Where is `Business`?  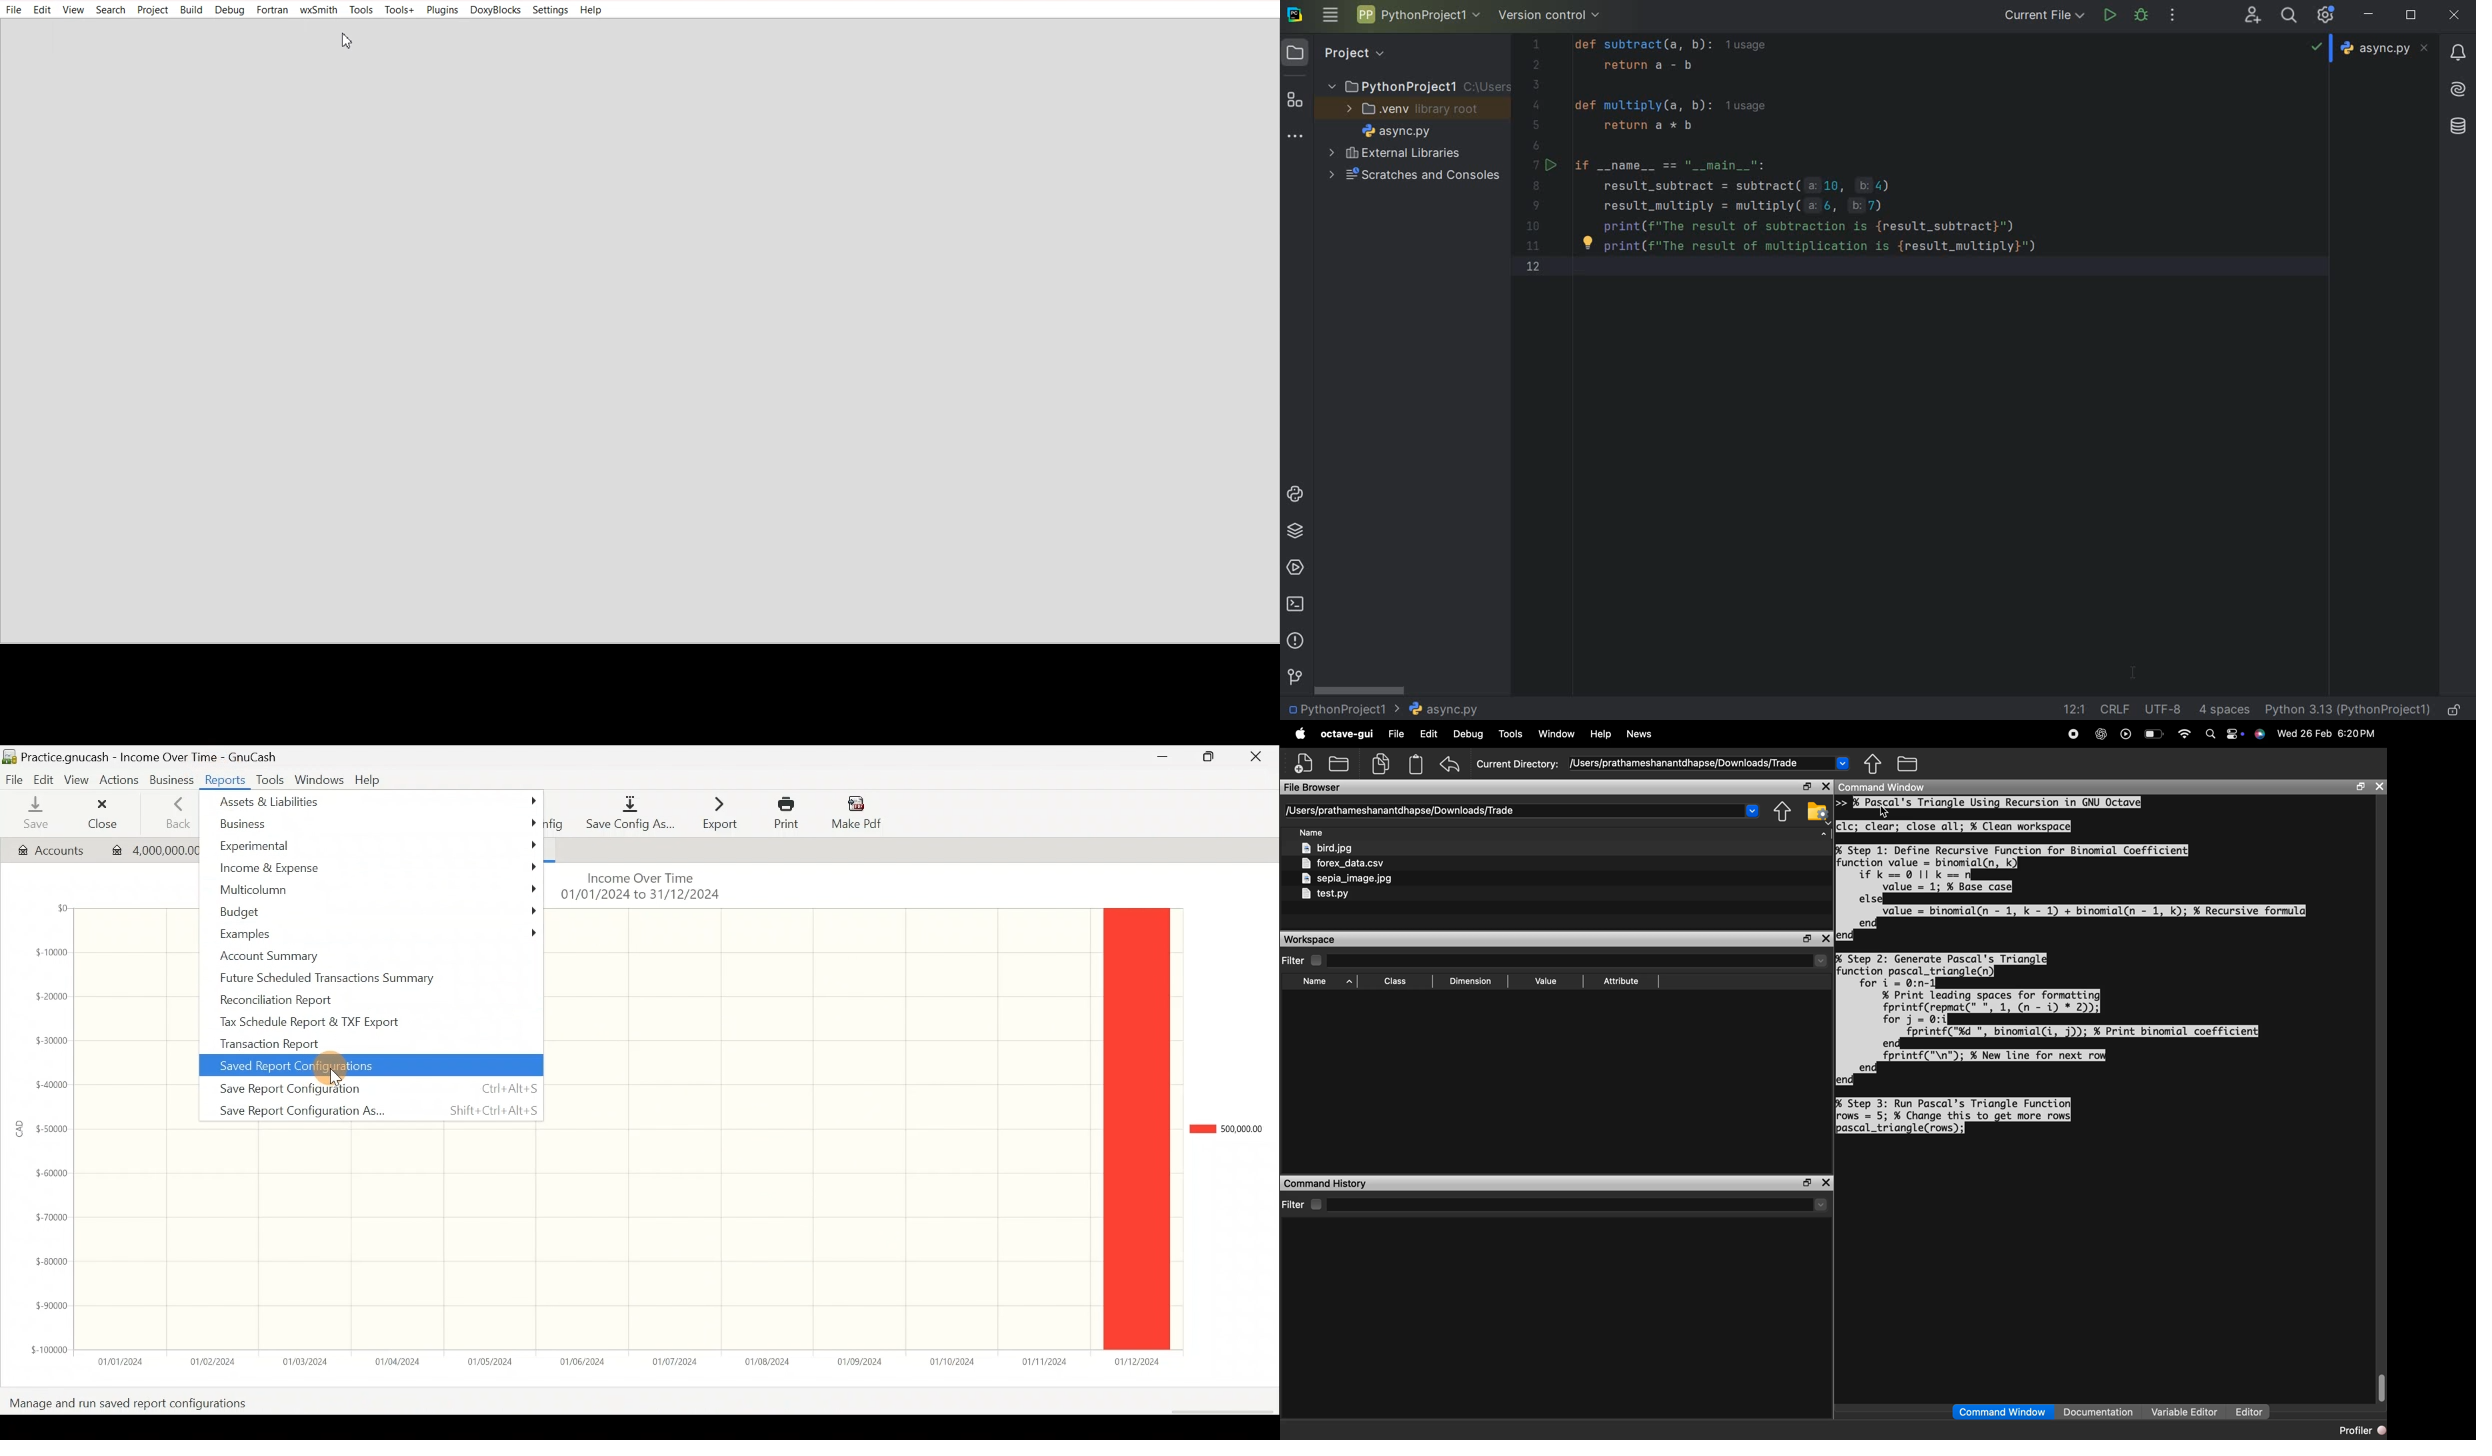
Business is located at coordinates (172, 781).